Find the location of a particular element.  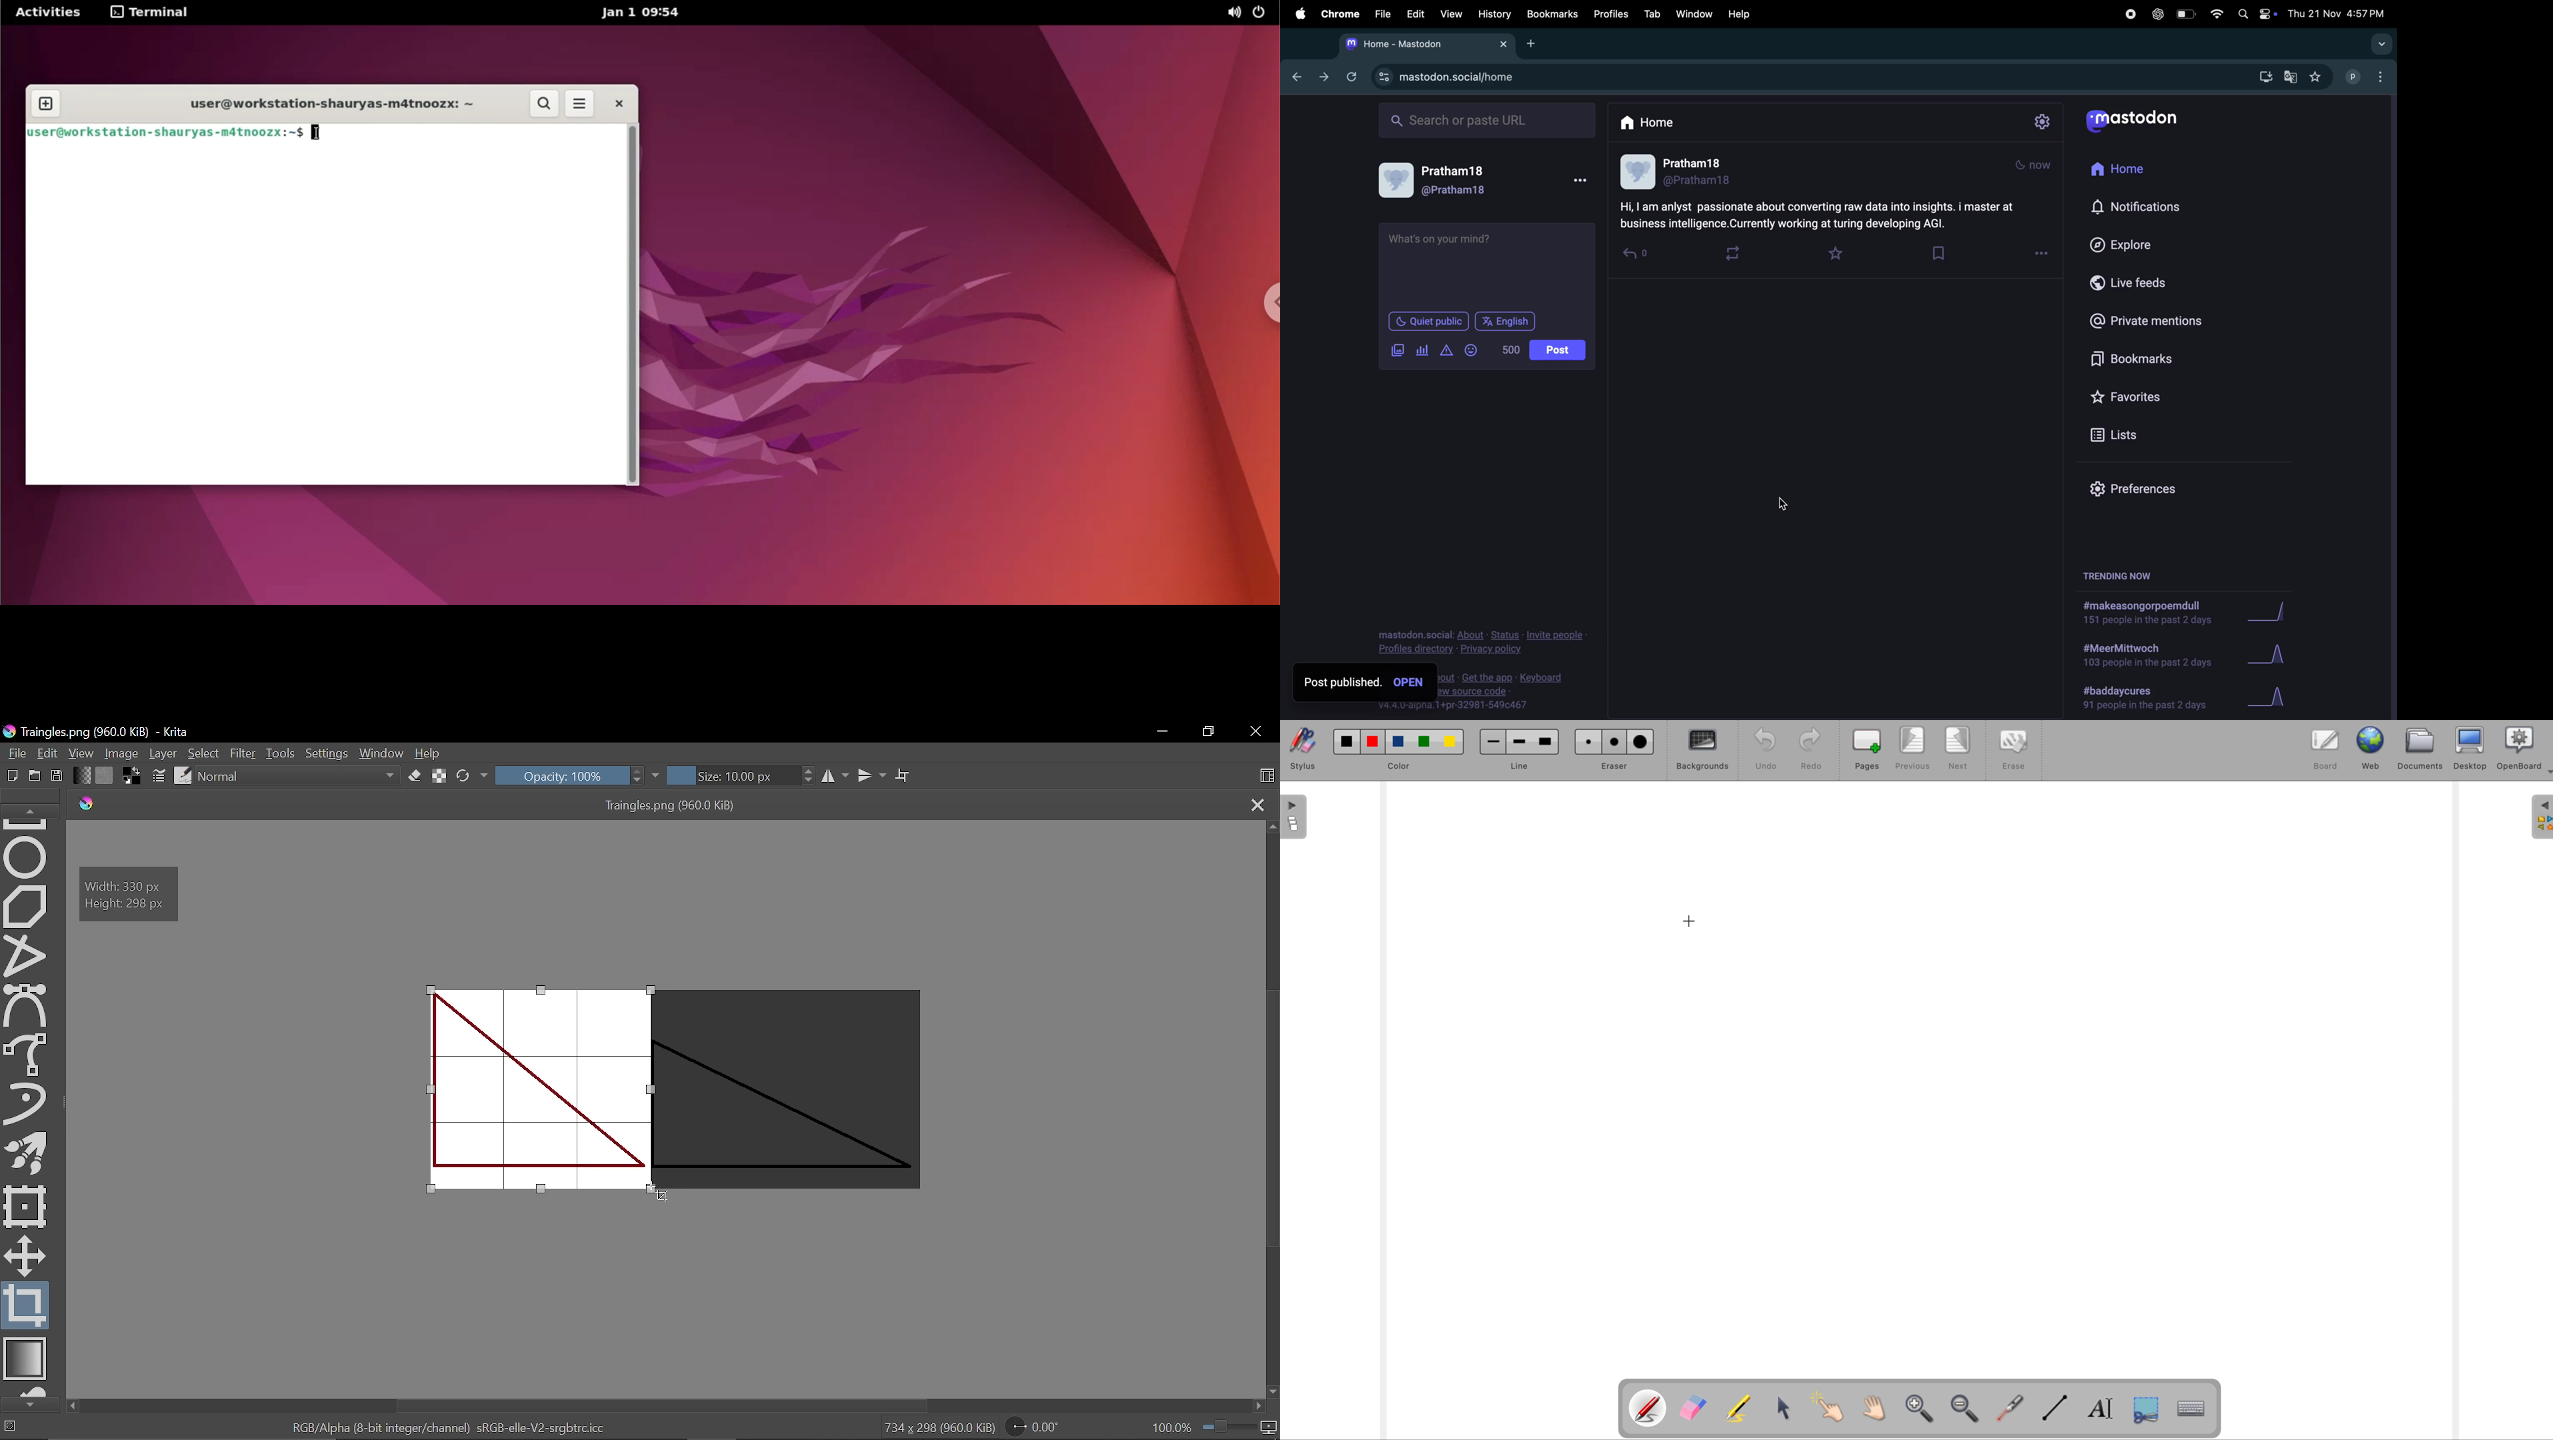

Cropped image is located at coordinates (539, 1091).